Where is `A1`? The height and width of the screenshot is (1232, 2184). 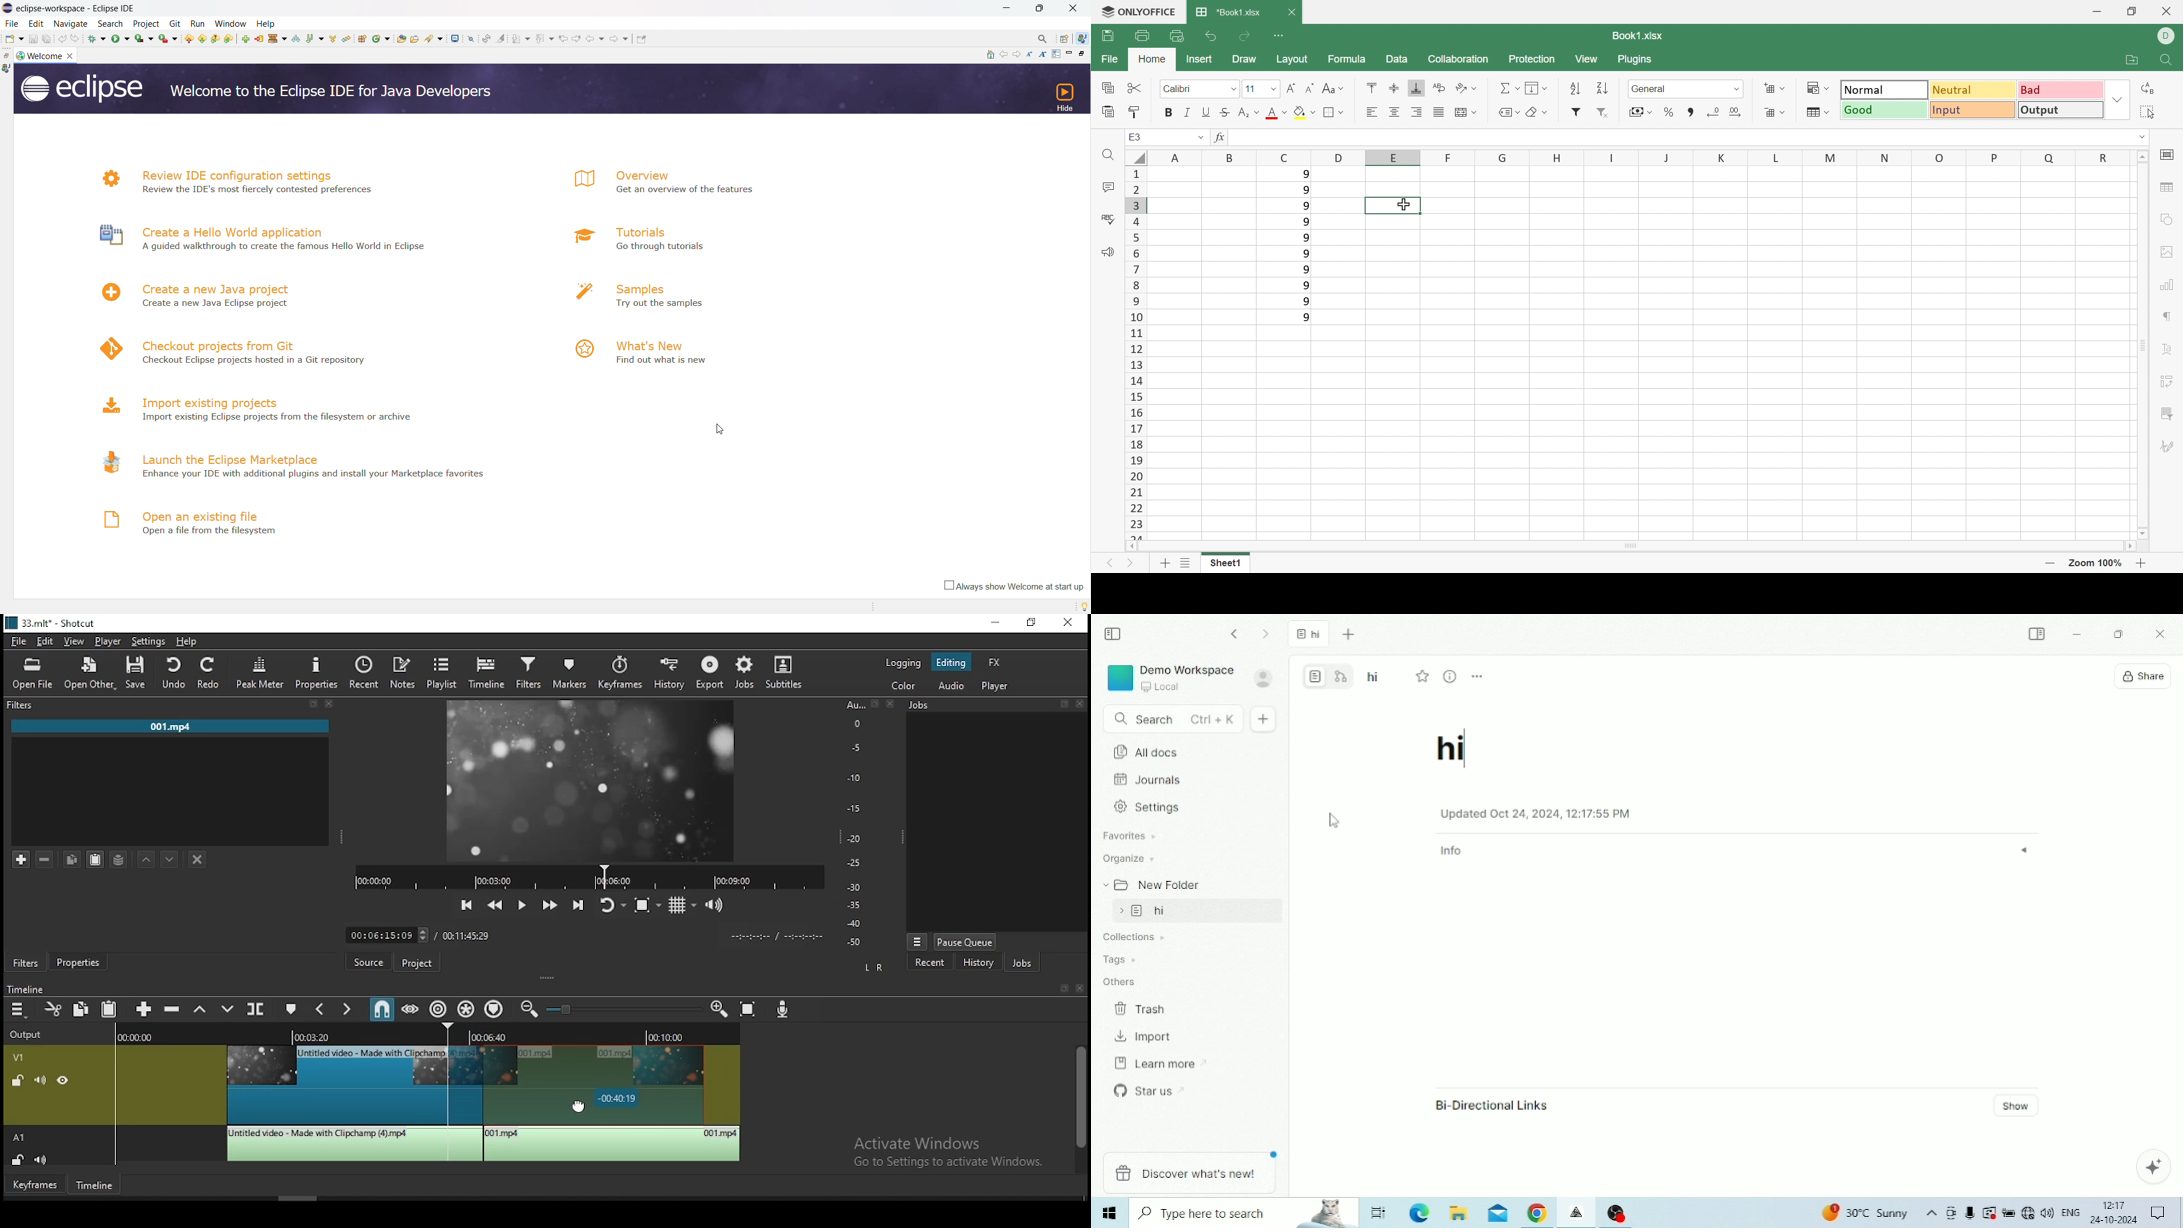
A1 is located at coordinates (25, 830).